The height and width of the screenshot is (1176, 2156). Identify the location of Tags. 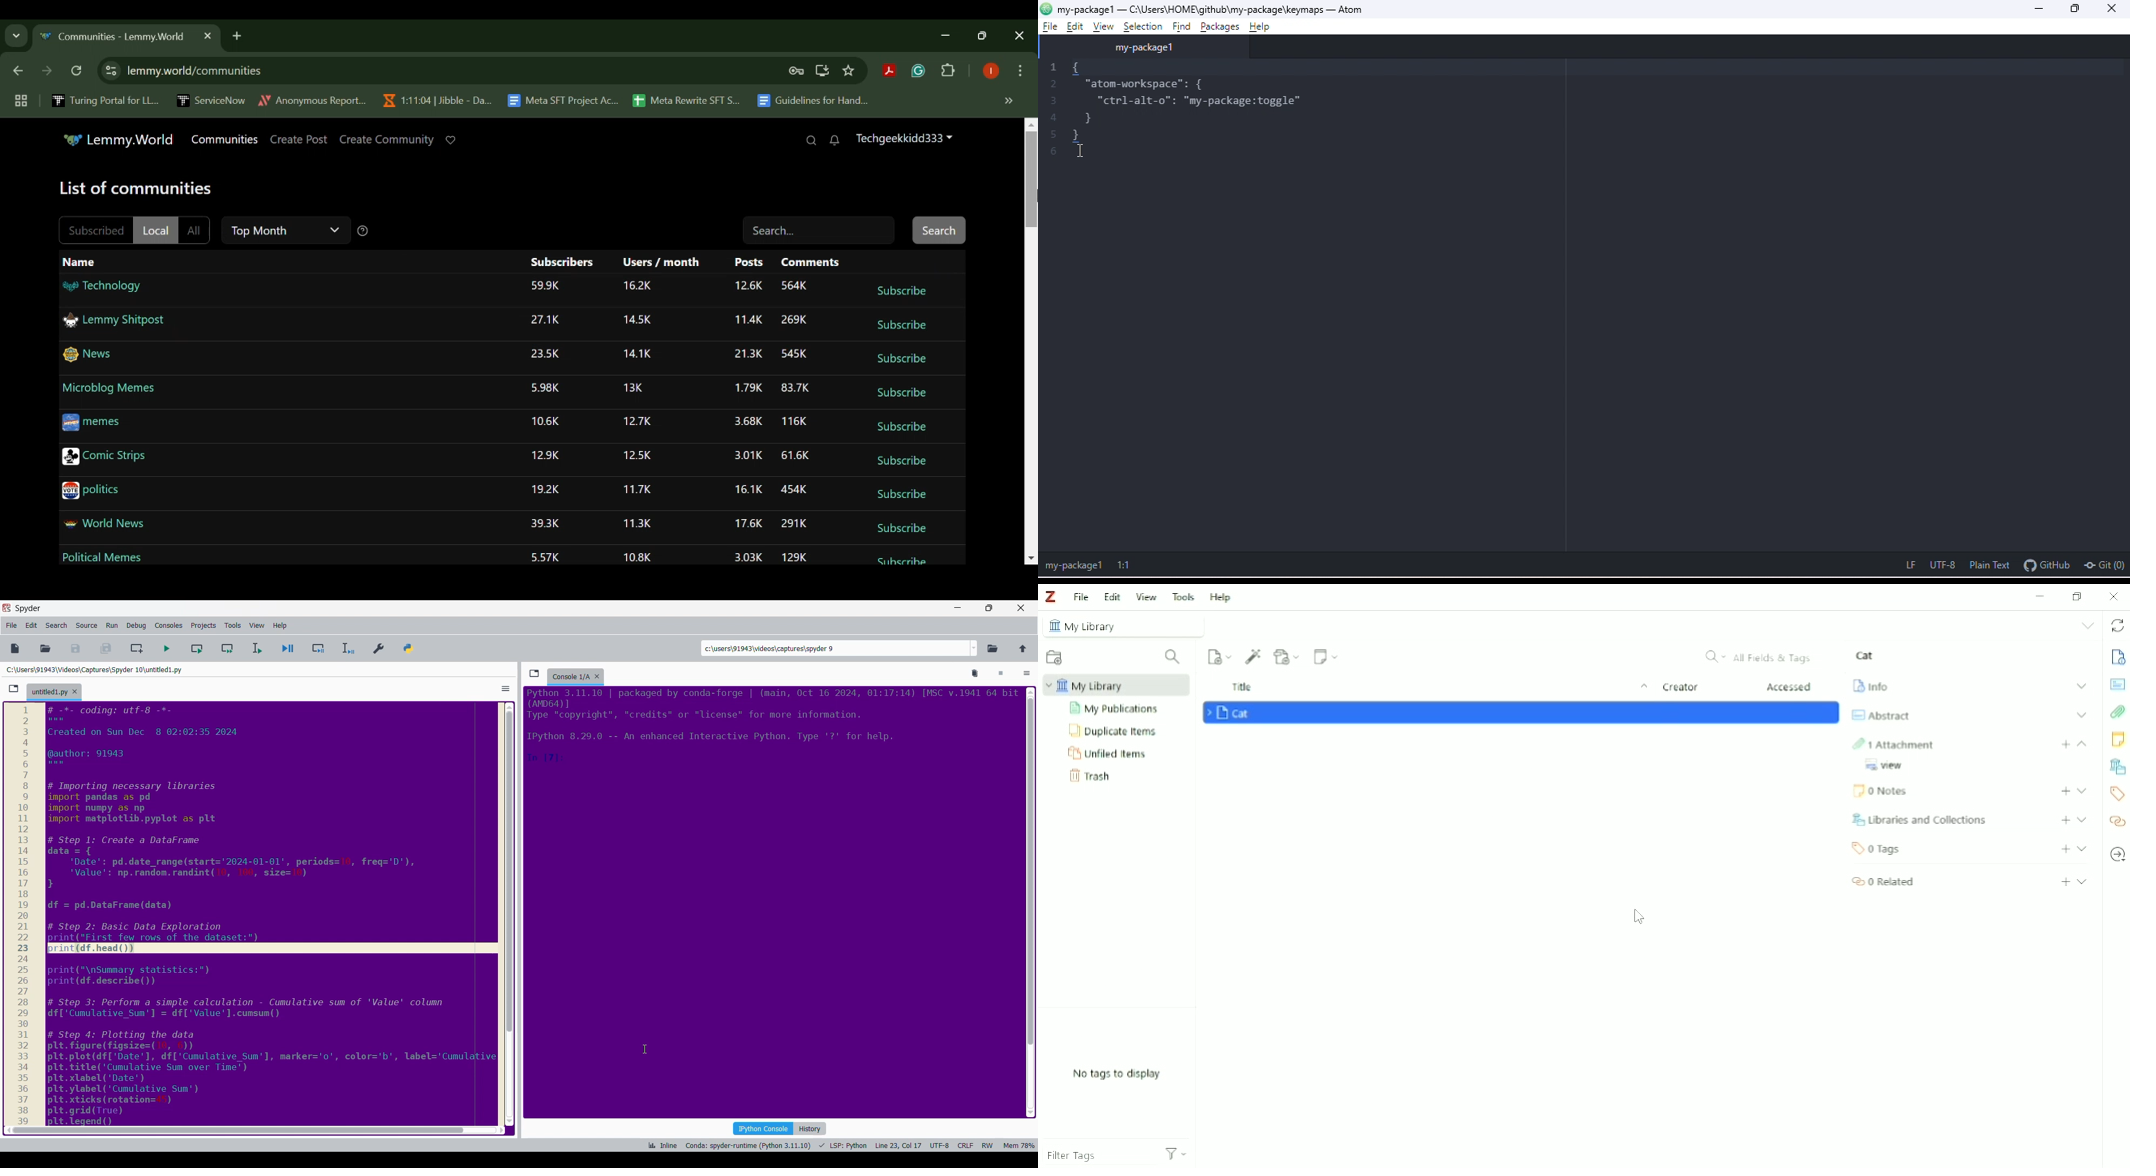
(1880, 847).